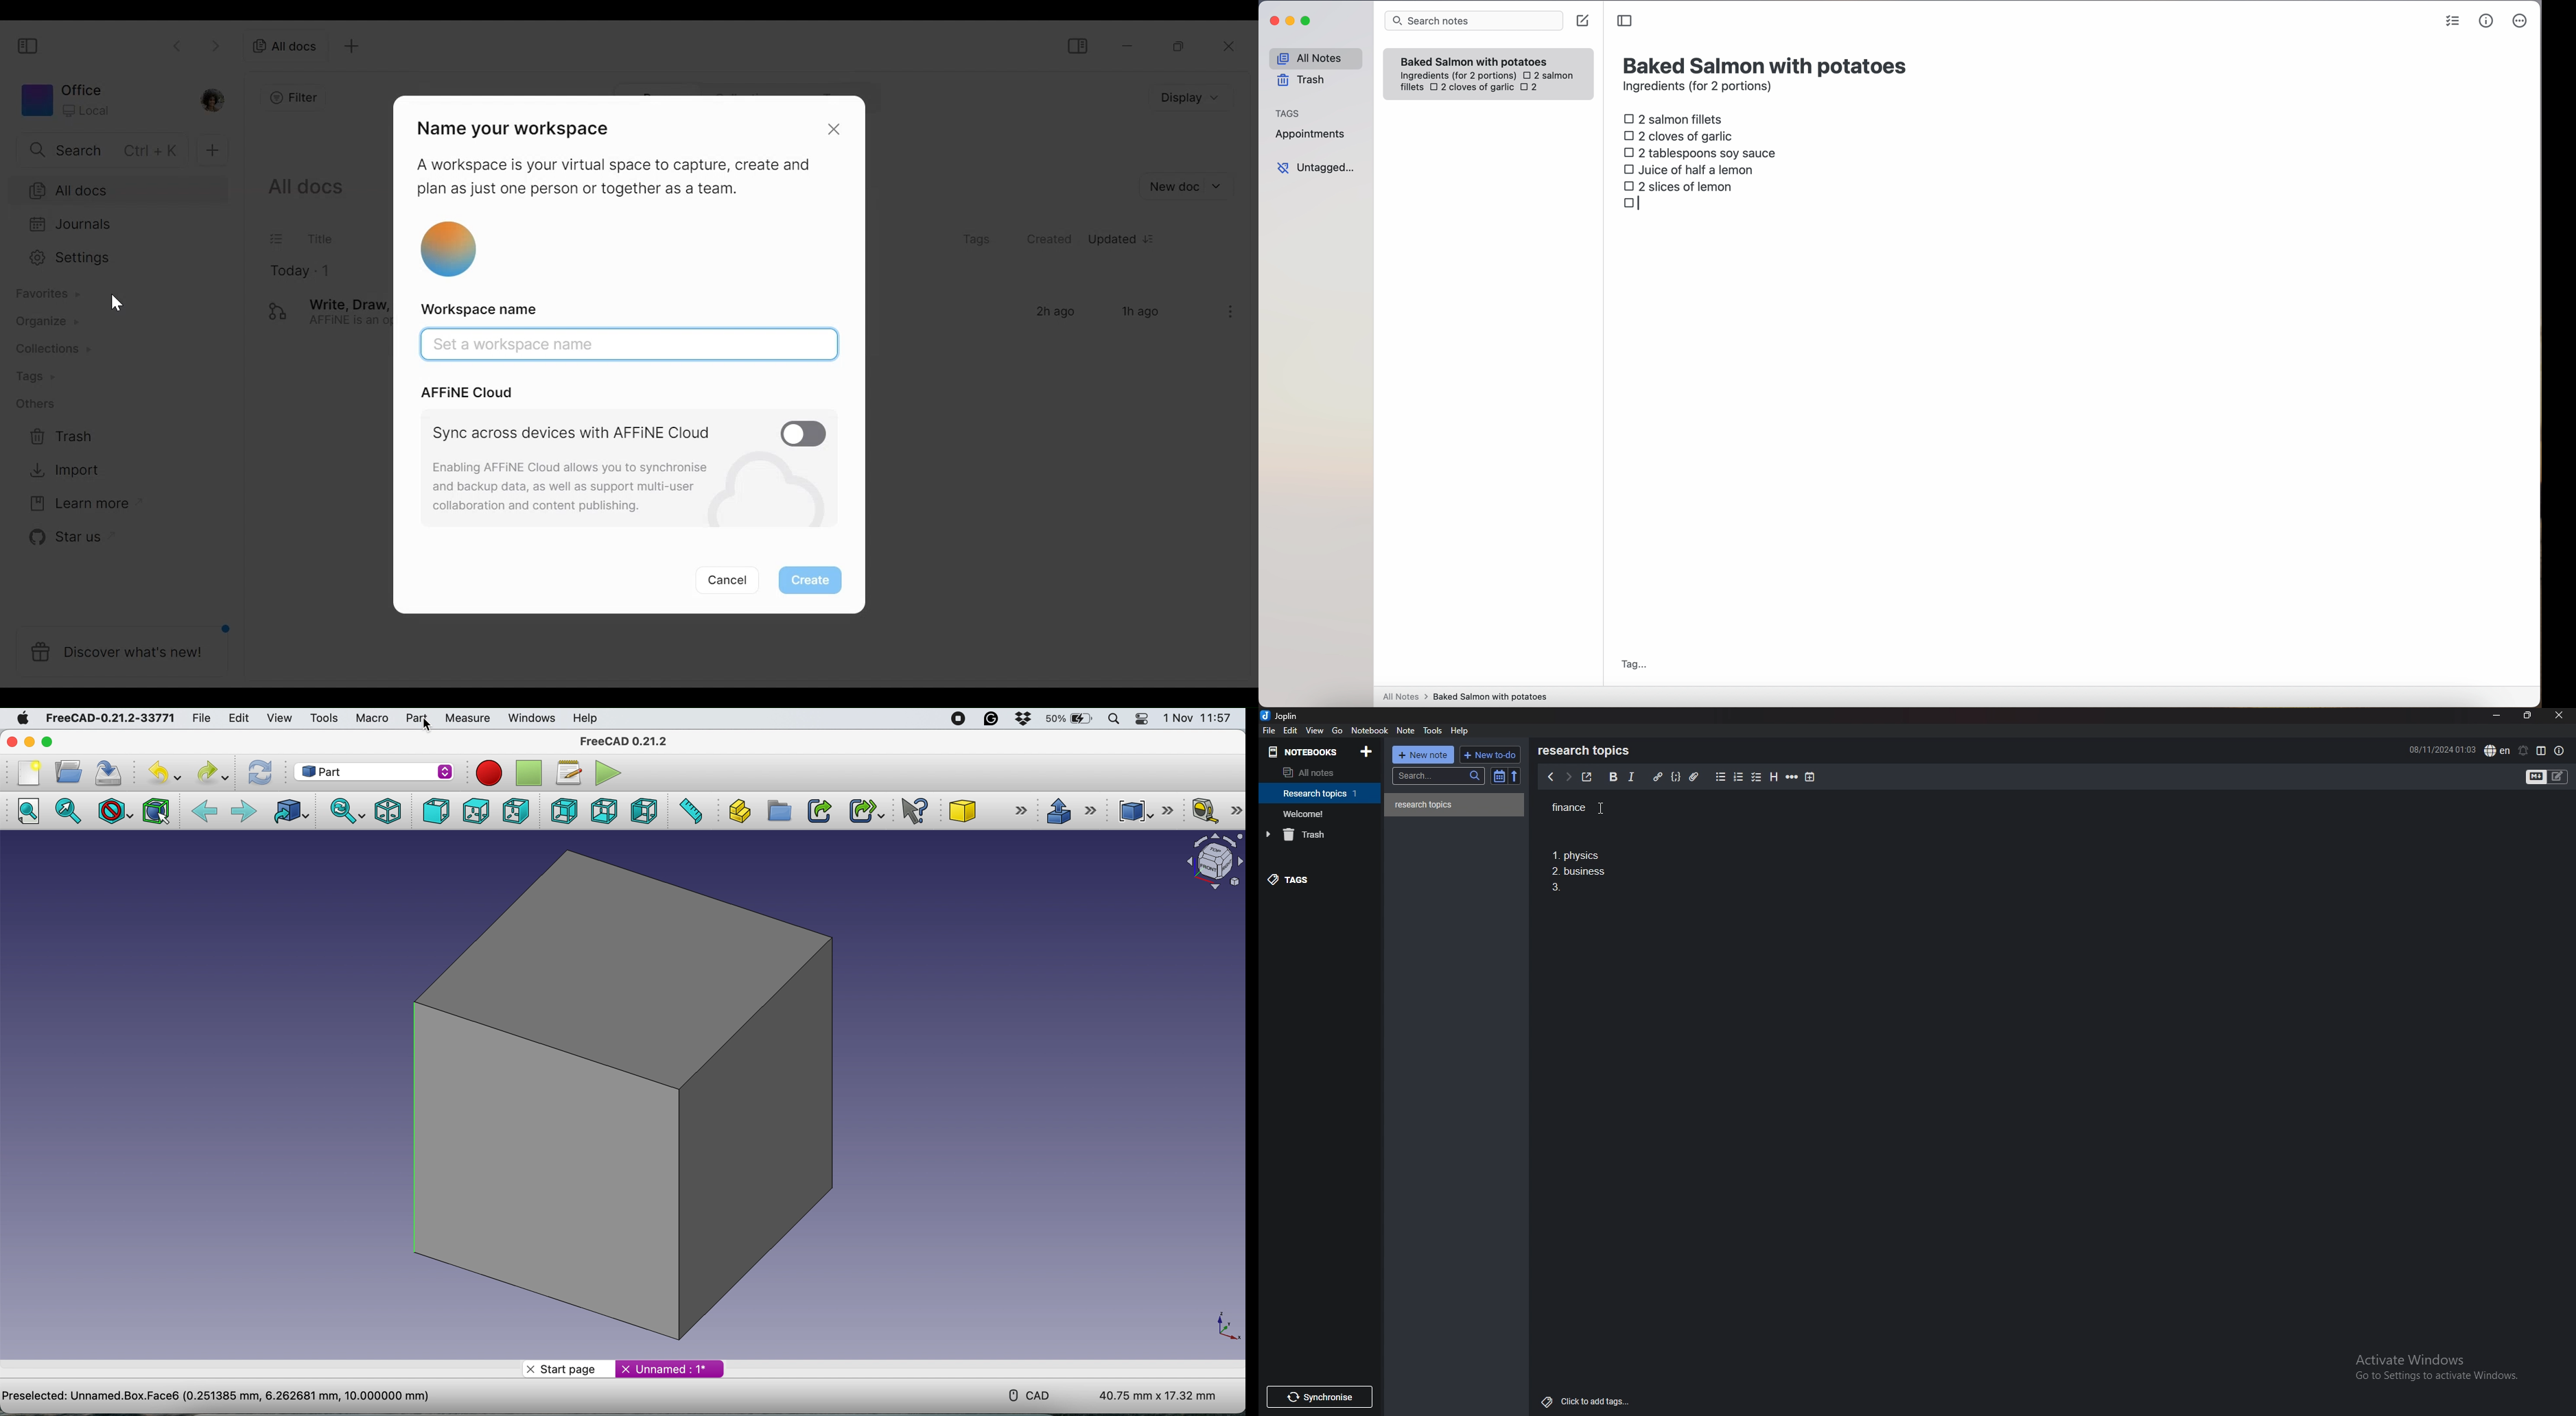  I want to click on new todo, so click(1490, 754).